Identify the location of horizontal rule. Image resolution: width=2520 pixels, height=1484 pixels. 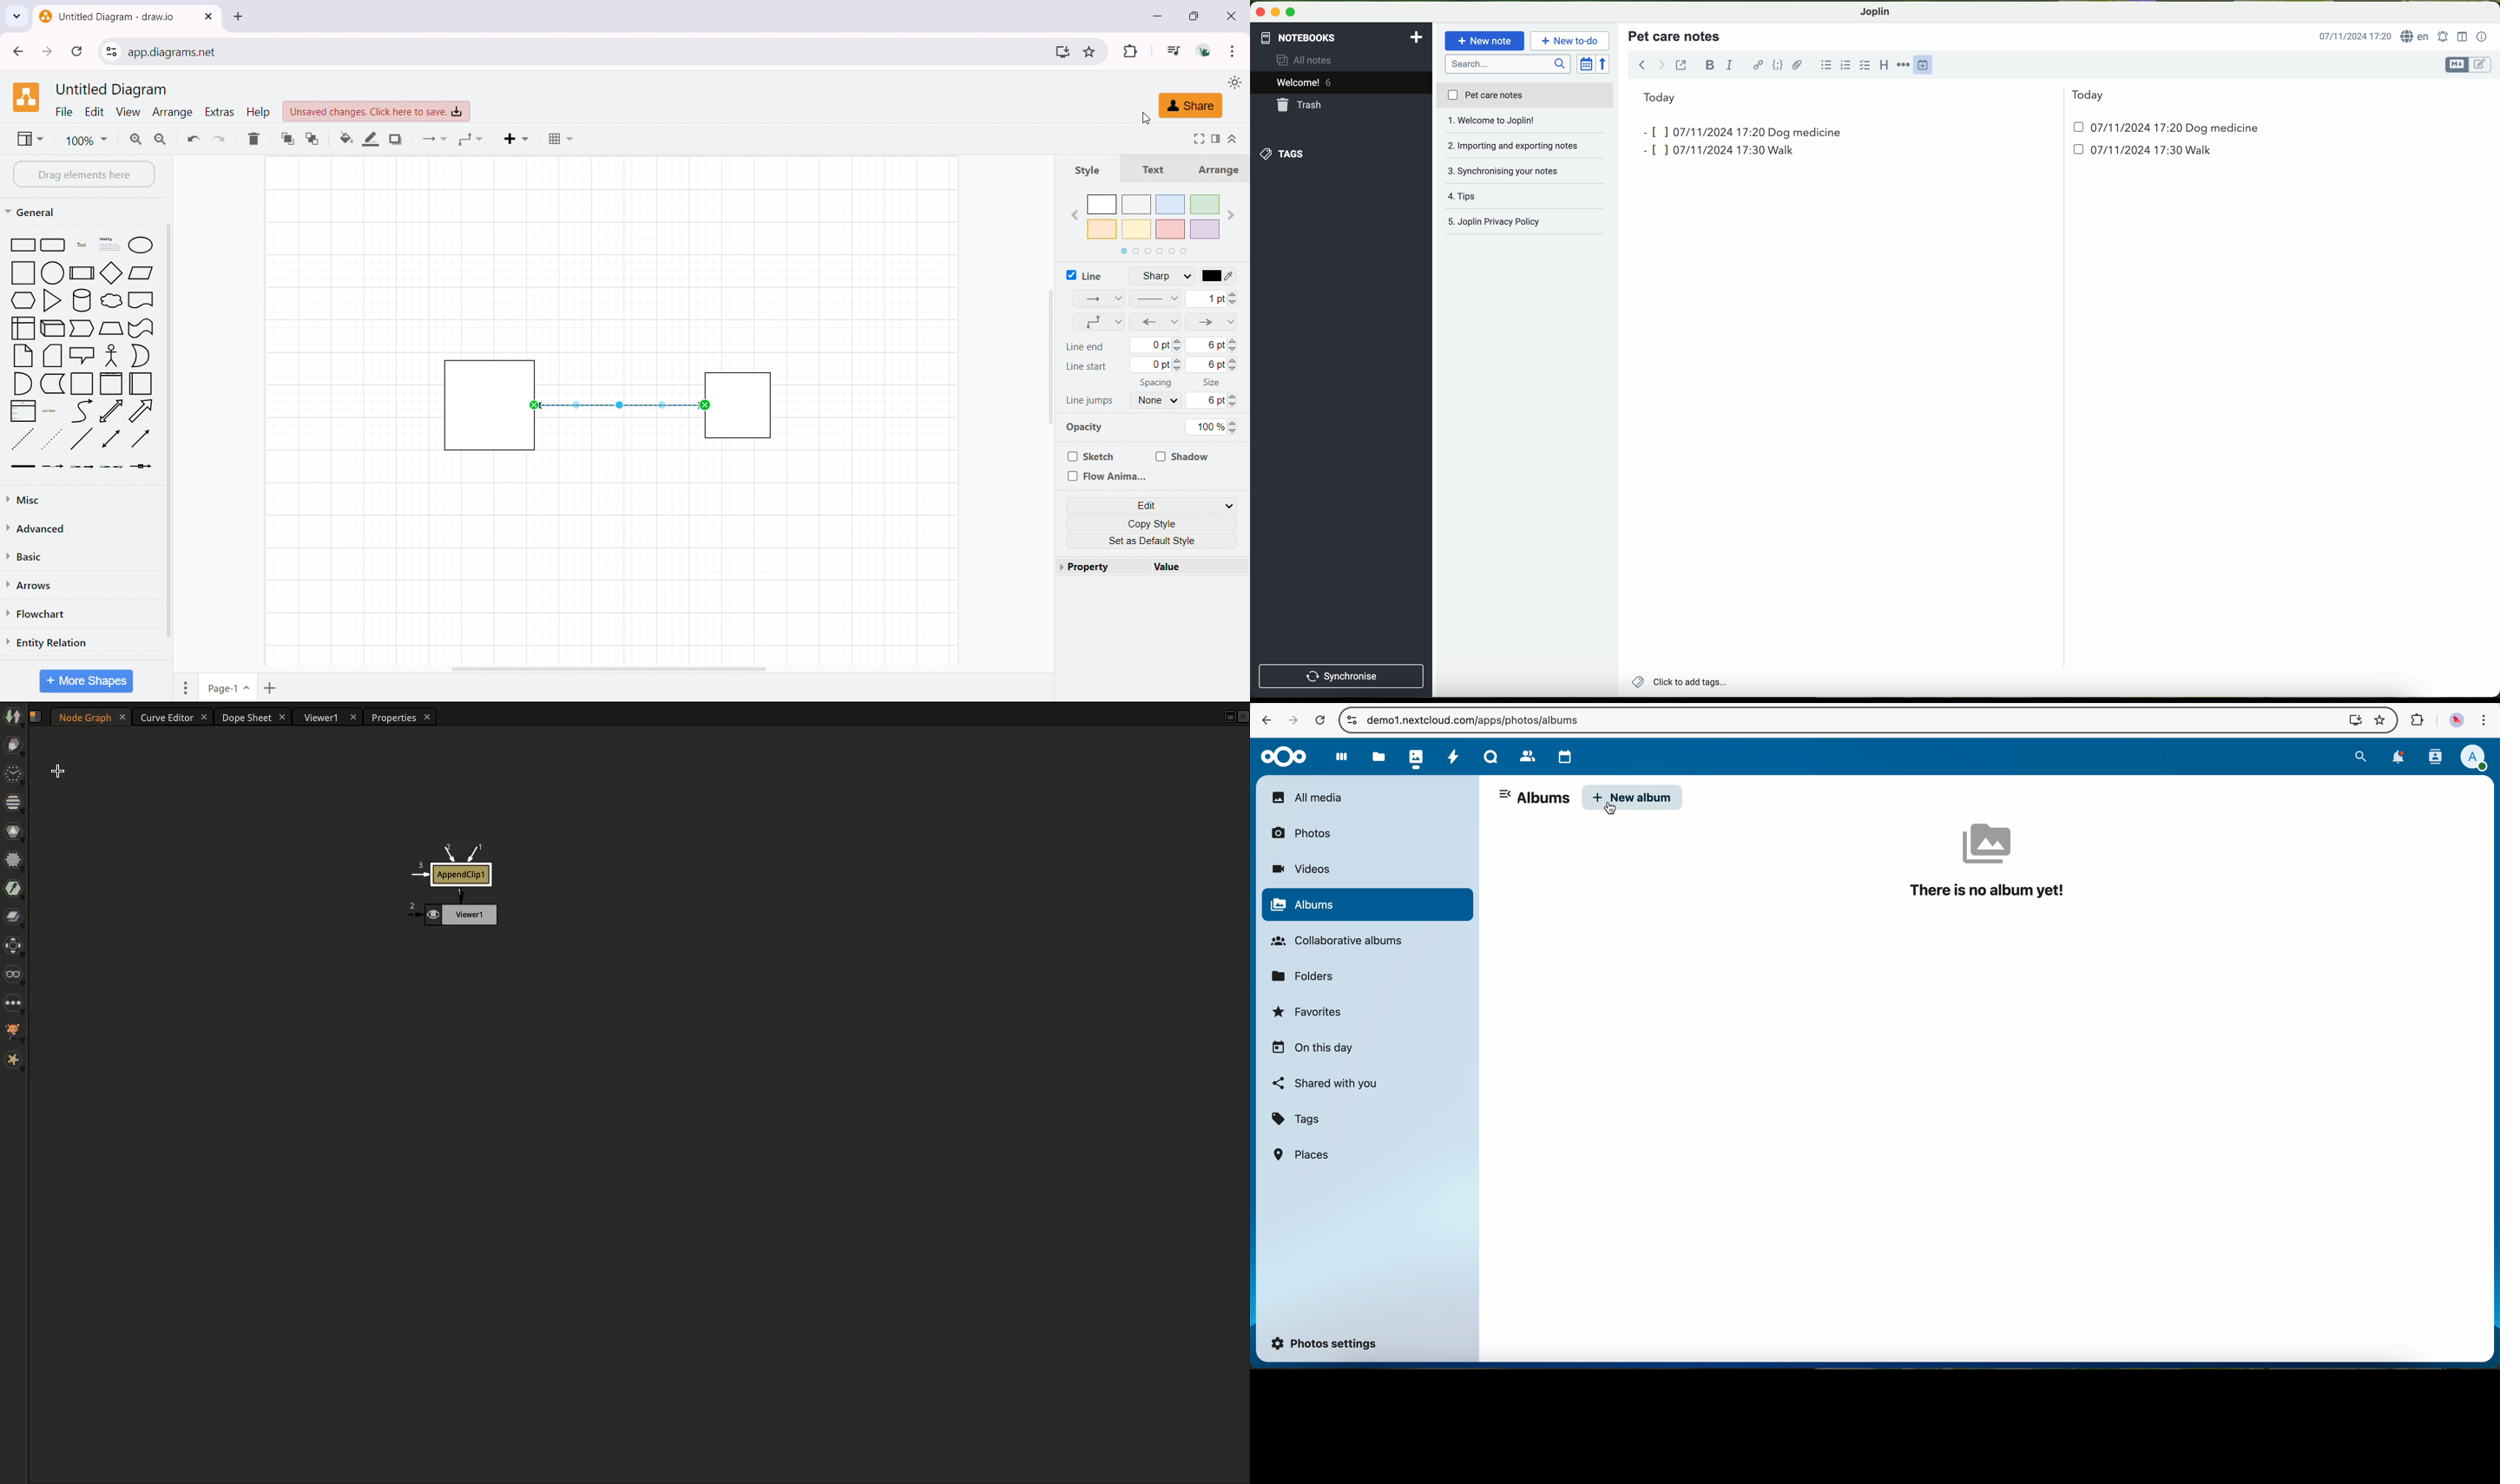
(1905, 65).